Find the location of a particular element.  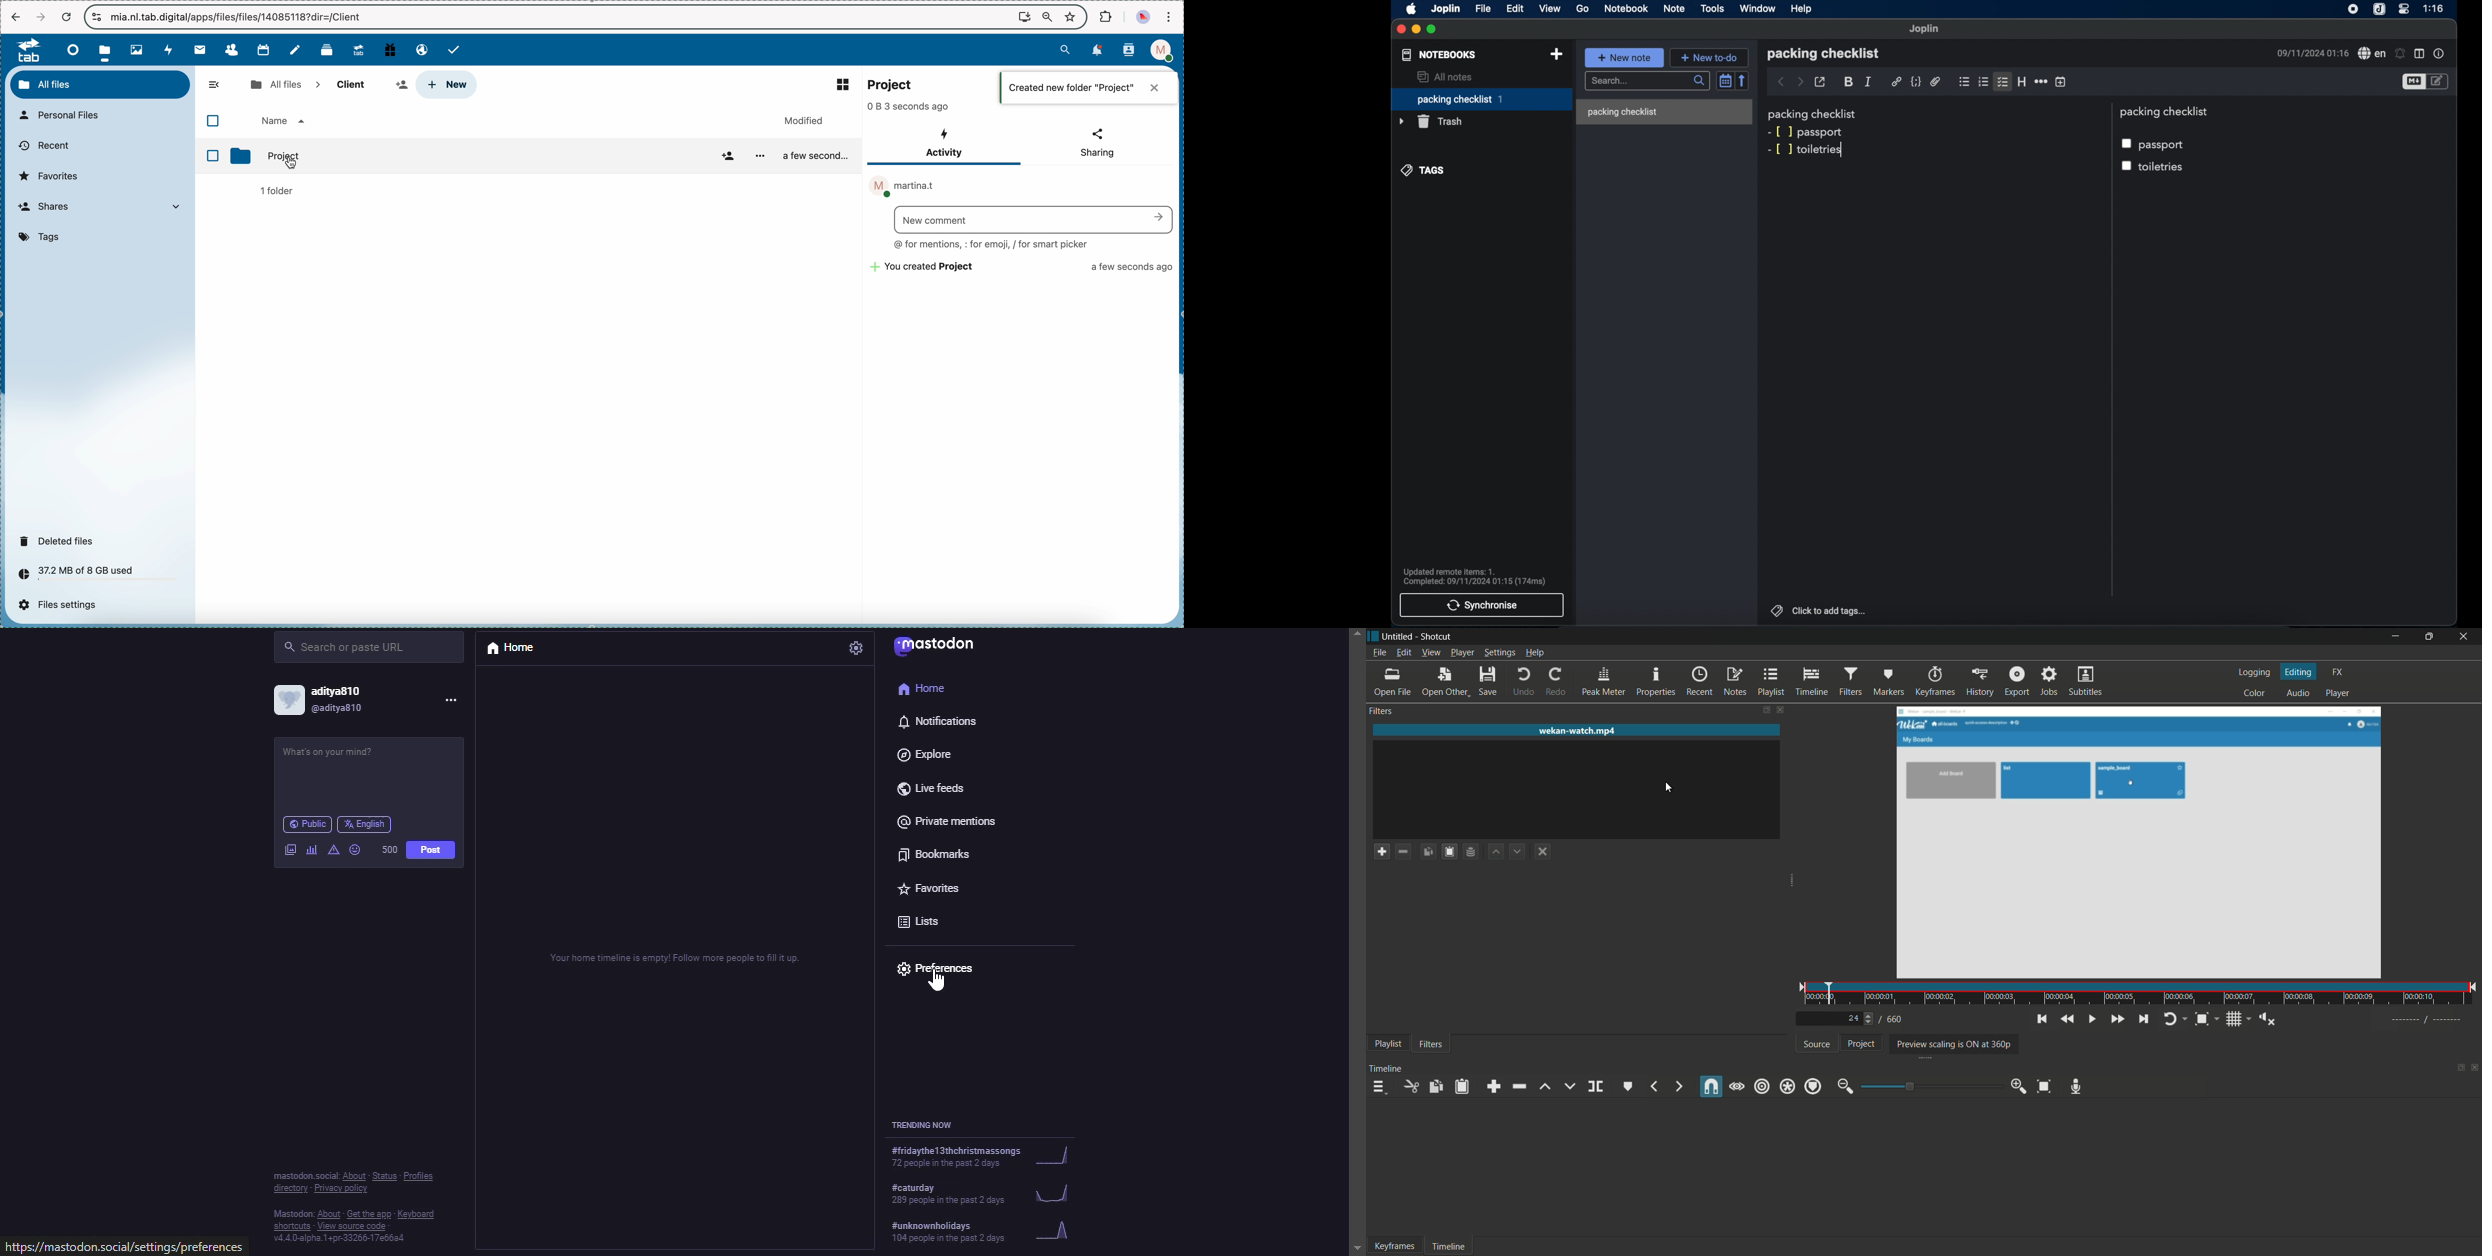

toiletries is located at coordinates (2155, 167).